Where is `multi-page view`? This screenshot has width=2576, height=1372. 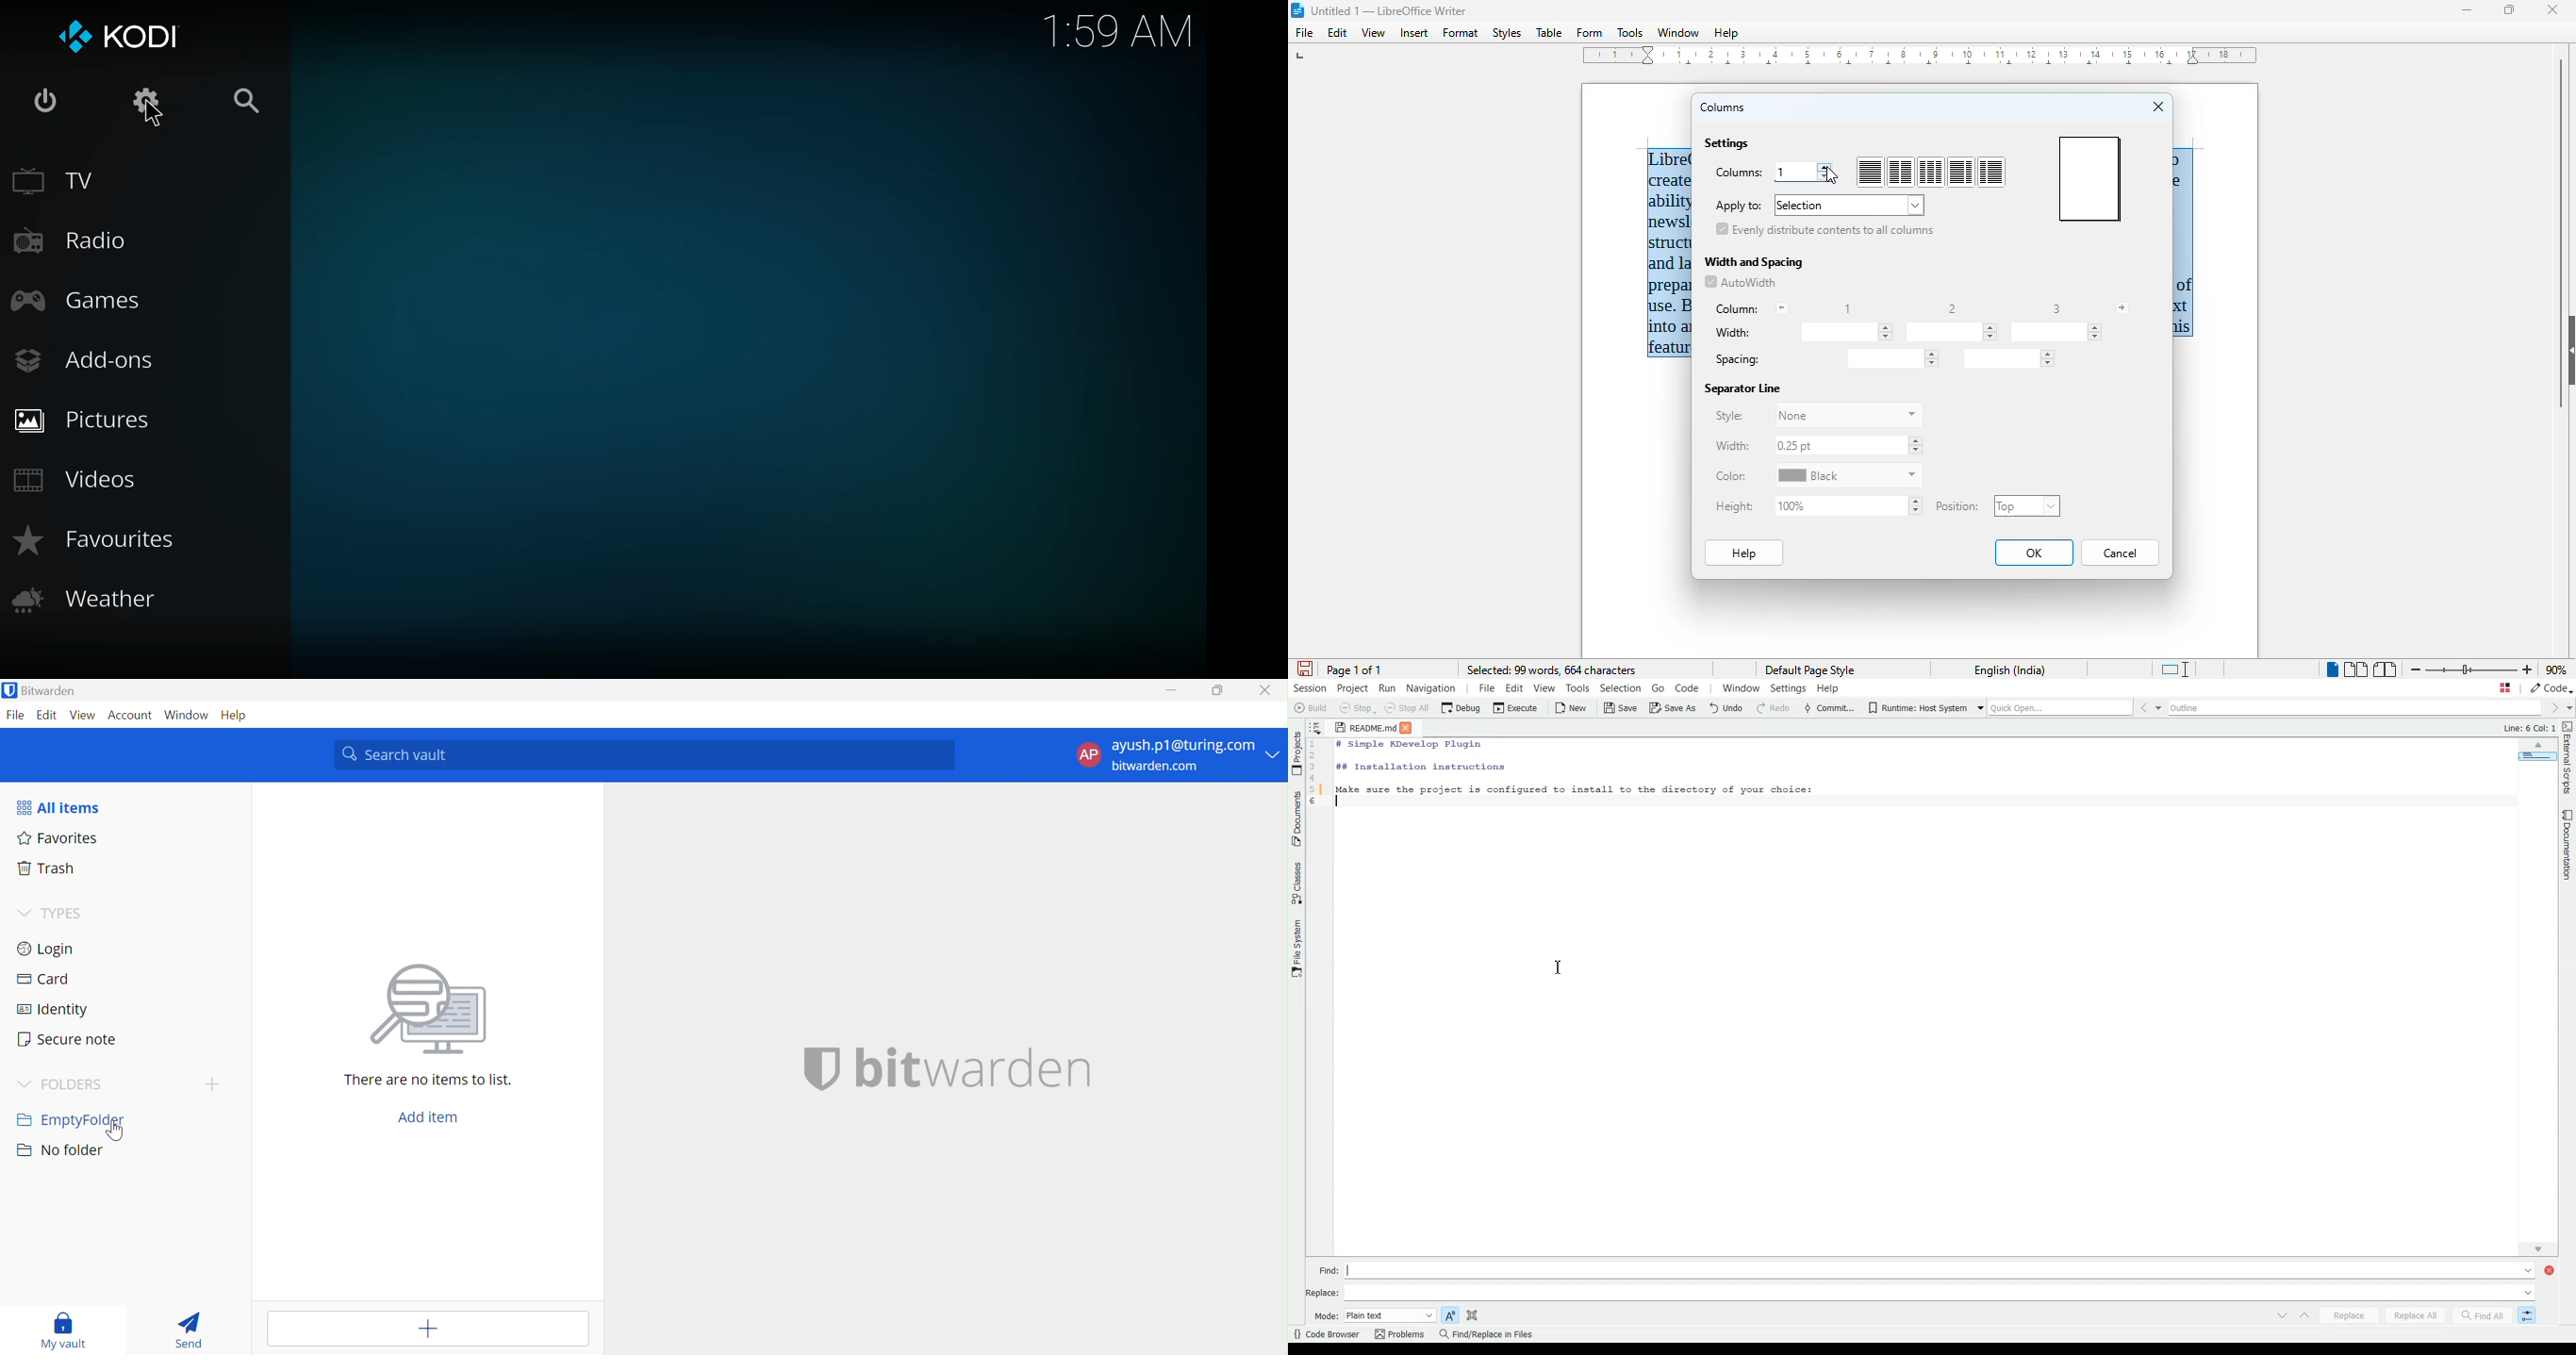
multi-page view is located at coordinates (2355, 669).